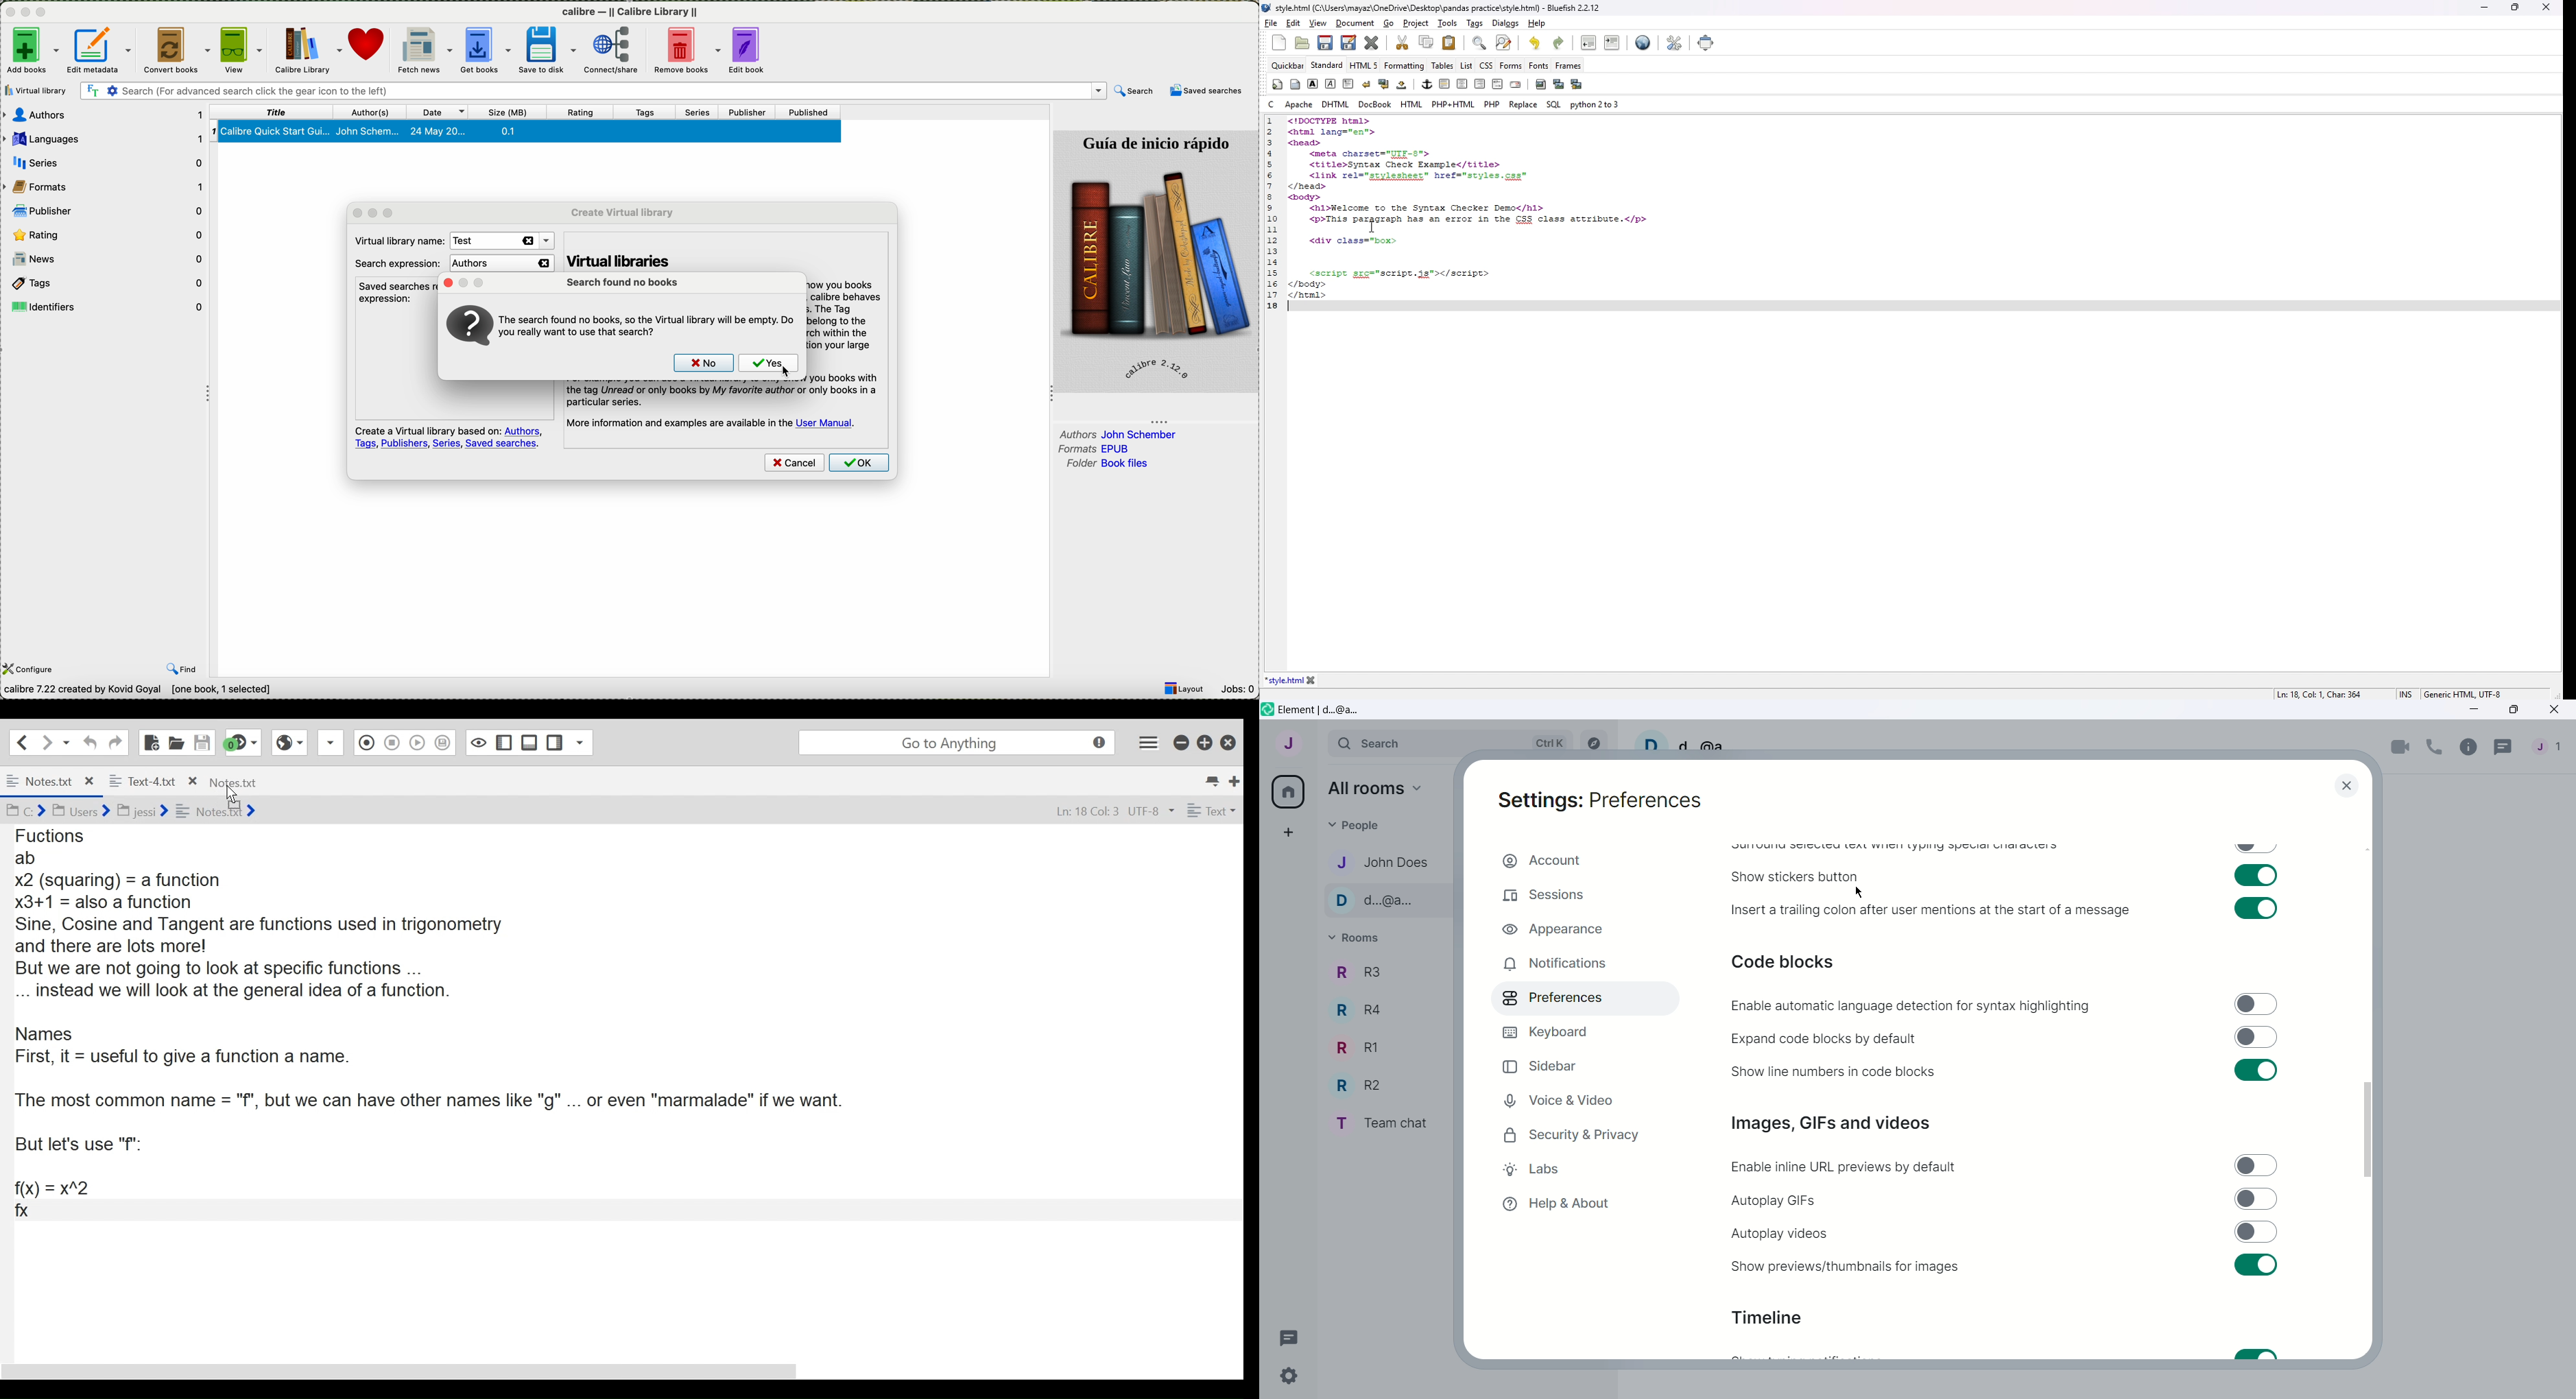 This screenshot has height=1400, width=2576. What do you see at coordinates (104, 139) in the screenshot?
I see `languages` at bounding box center [104, 139].